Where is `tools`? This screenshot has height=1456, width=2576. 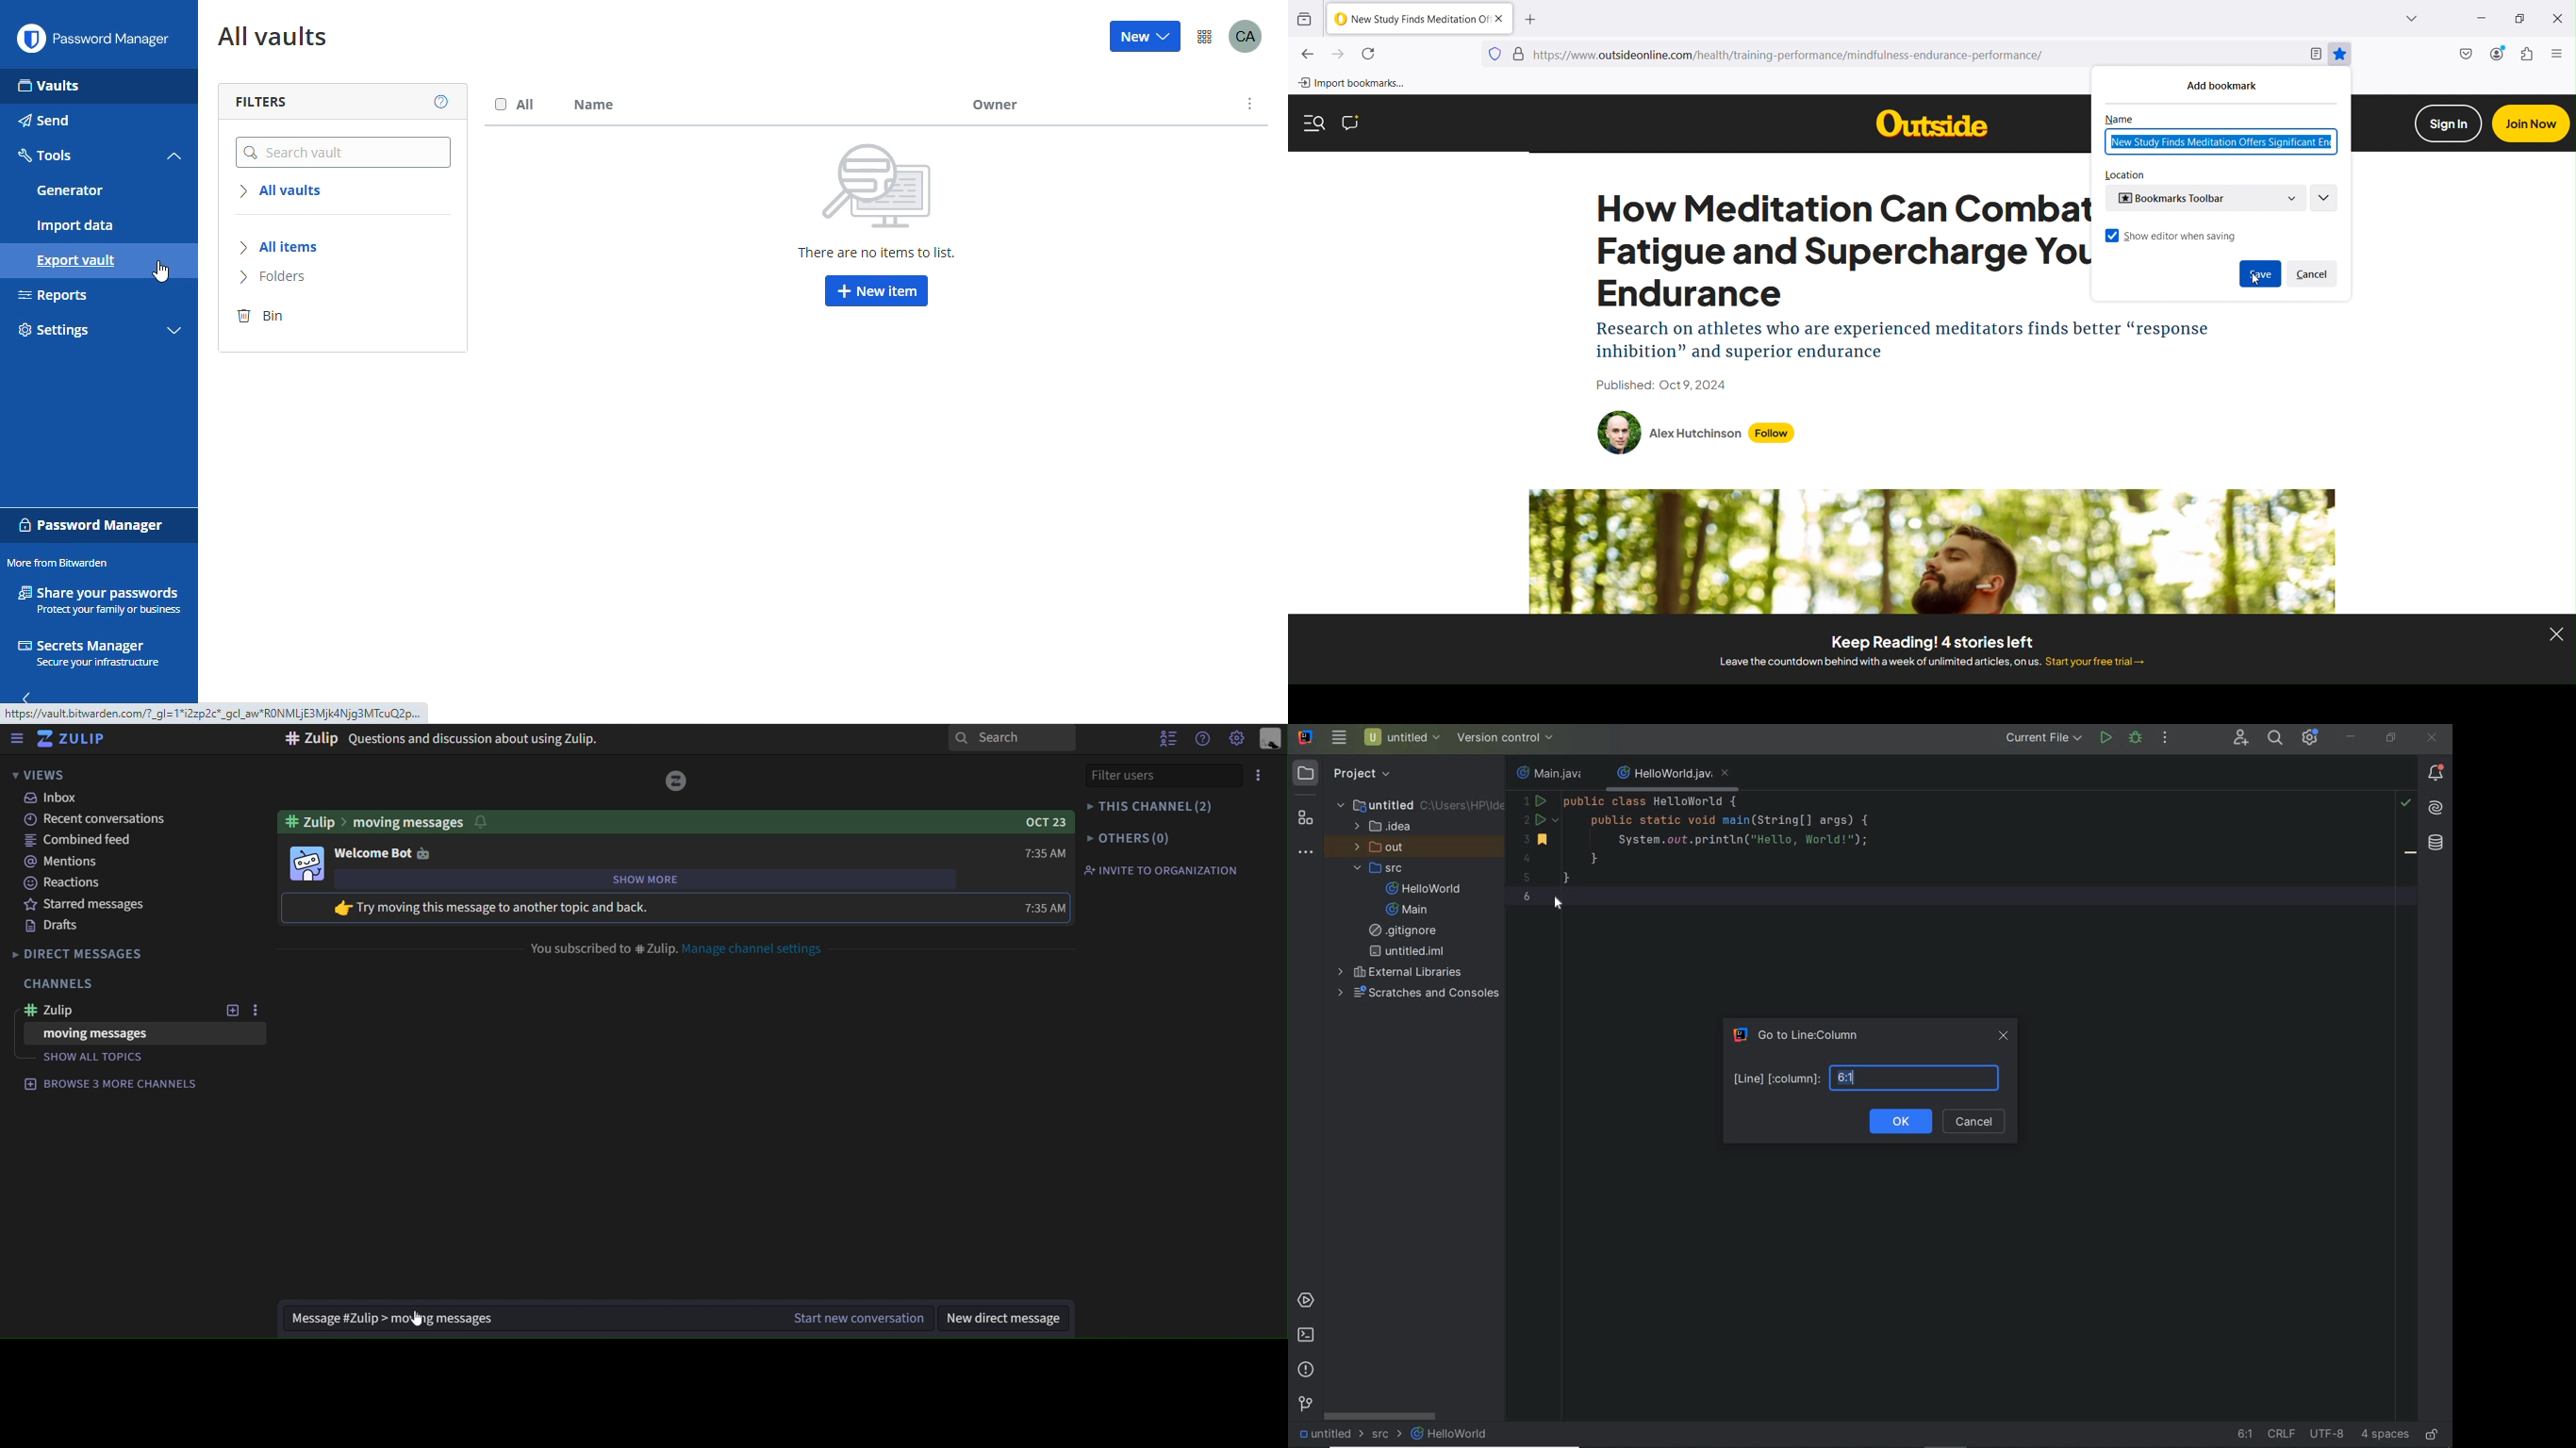 tools is located at coordinates (47, 156).